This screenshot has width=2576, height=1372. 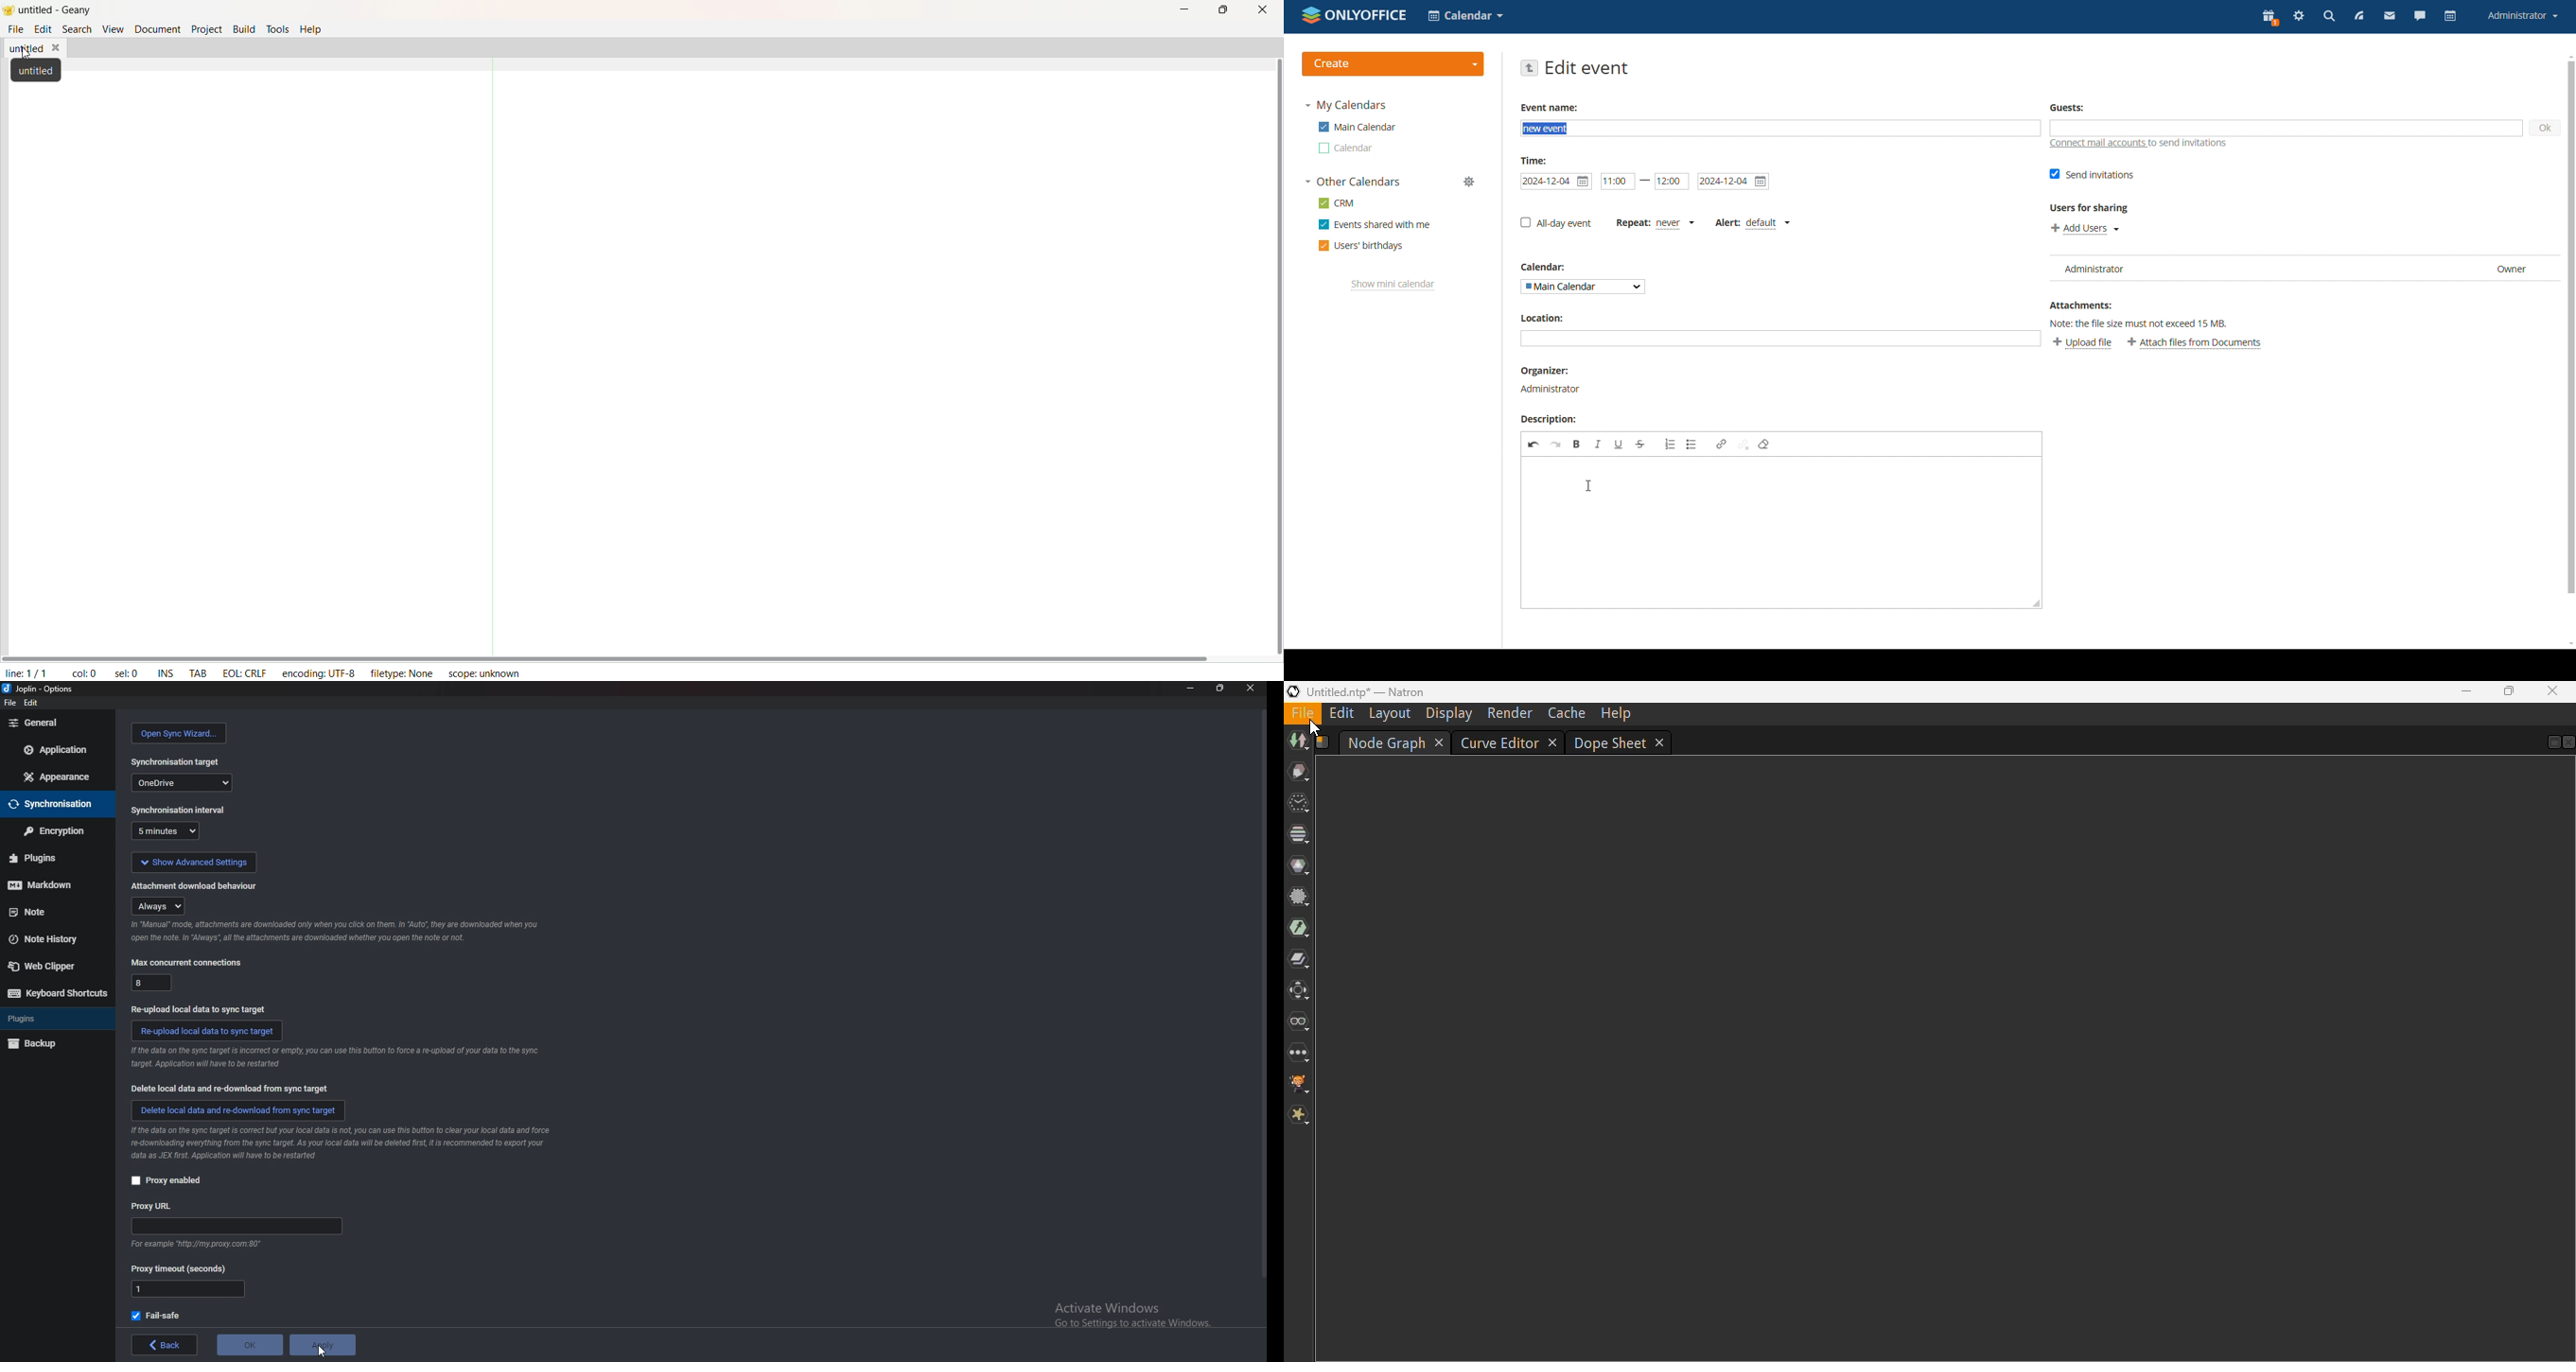 I want to click on always, so click(x=157, y=905).